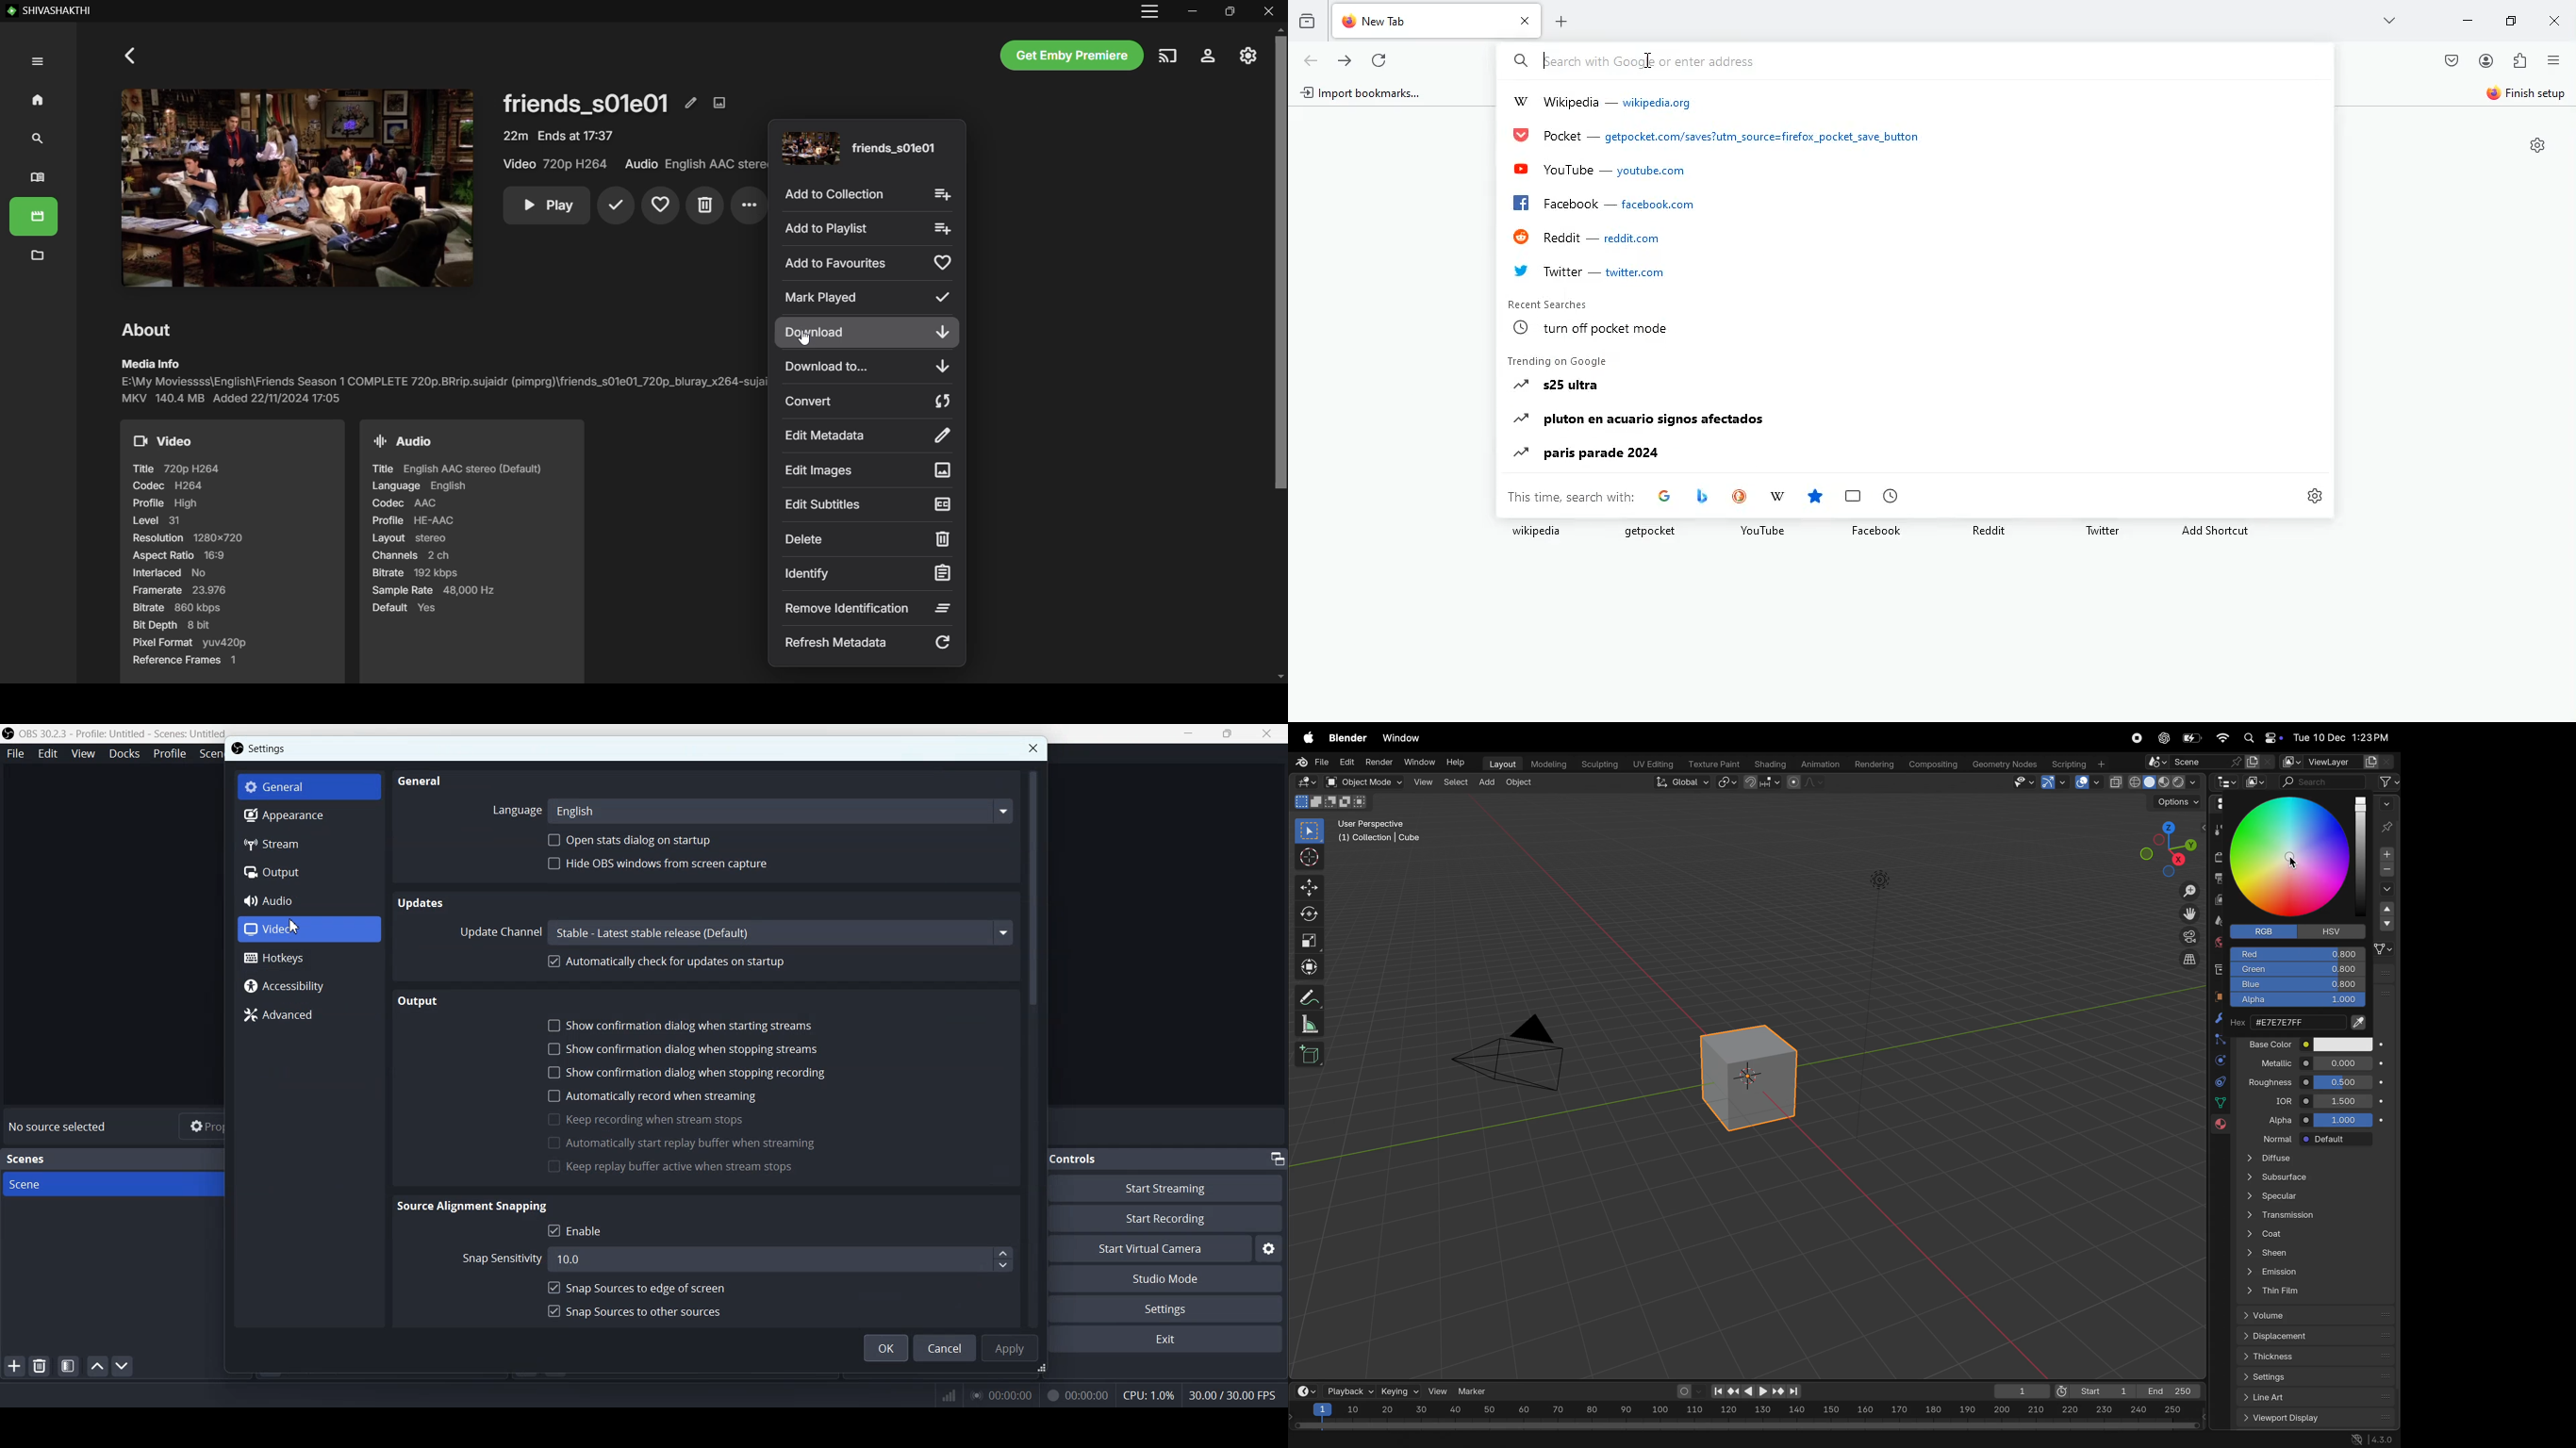  Describe the element at coordinates (1854, 495) in the screenshot. I see `Bookmark` at that location.